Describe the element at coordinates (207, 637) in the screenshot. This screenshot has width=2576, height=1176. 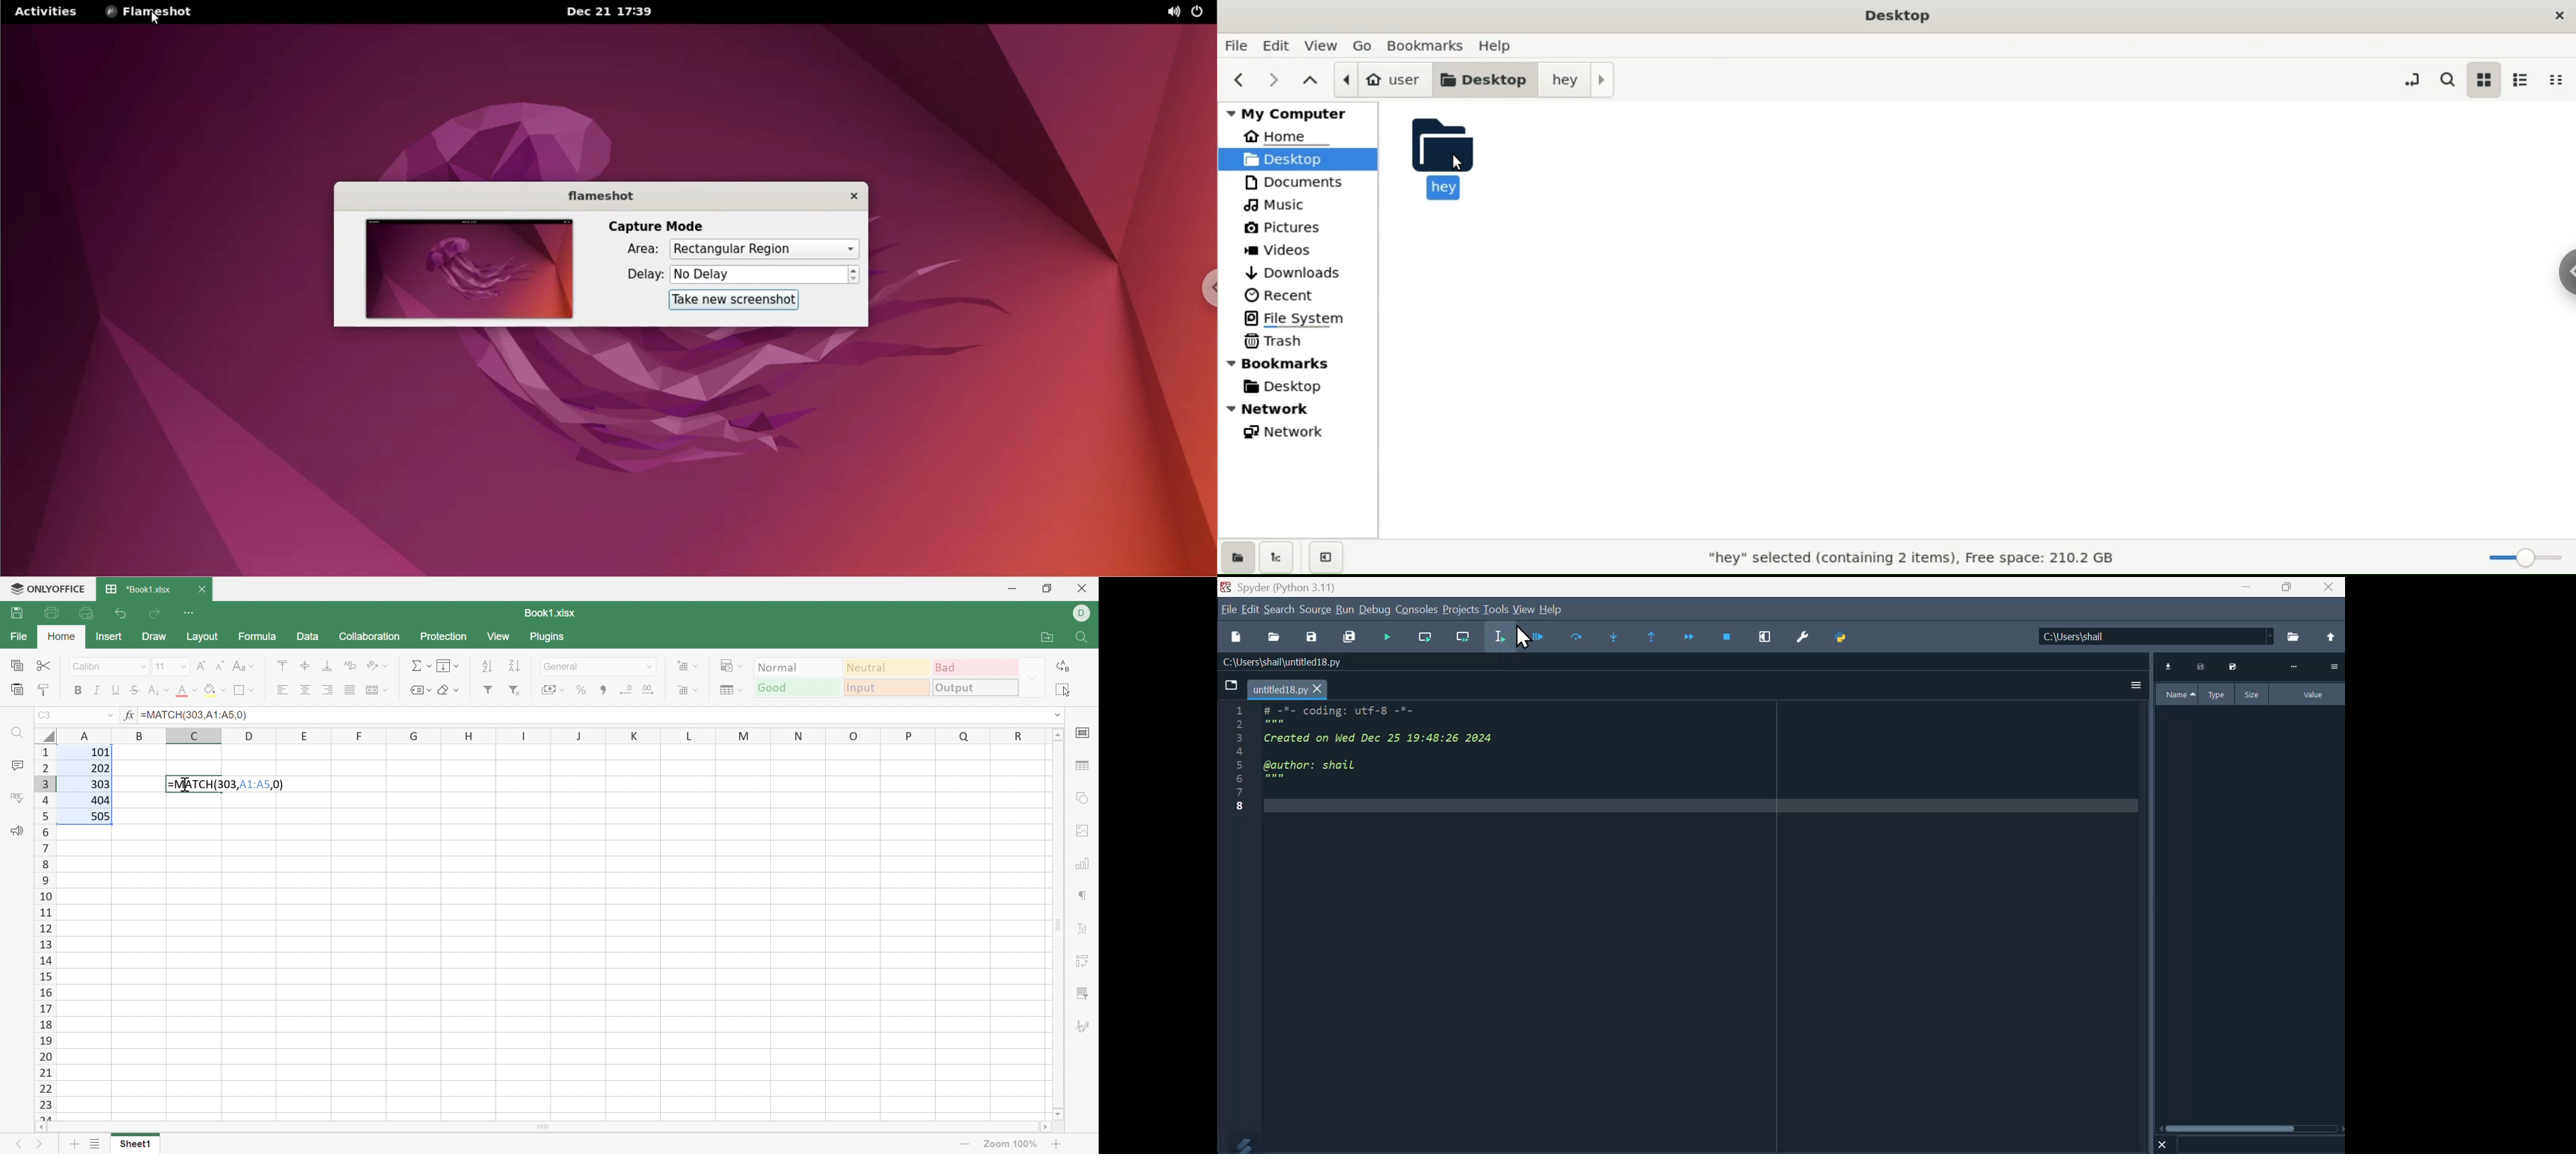
I see `Layout` at that location.